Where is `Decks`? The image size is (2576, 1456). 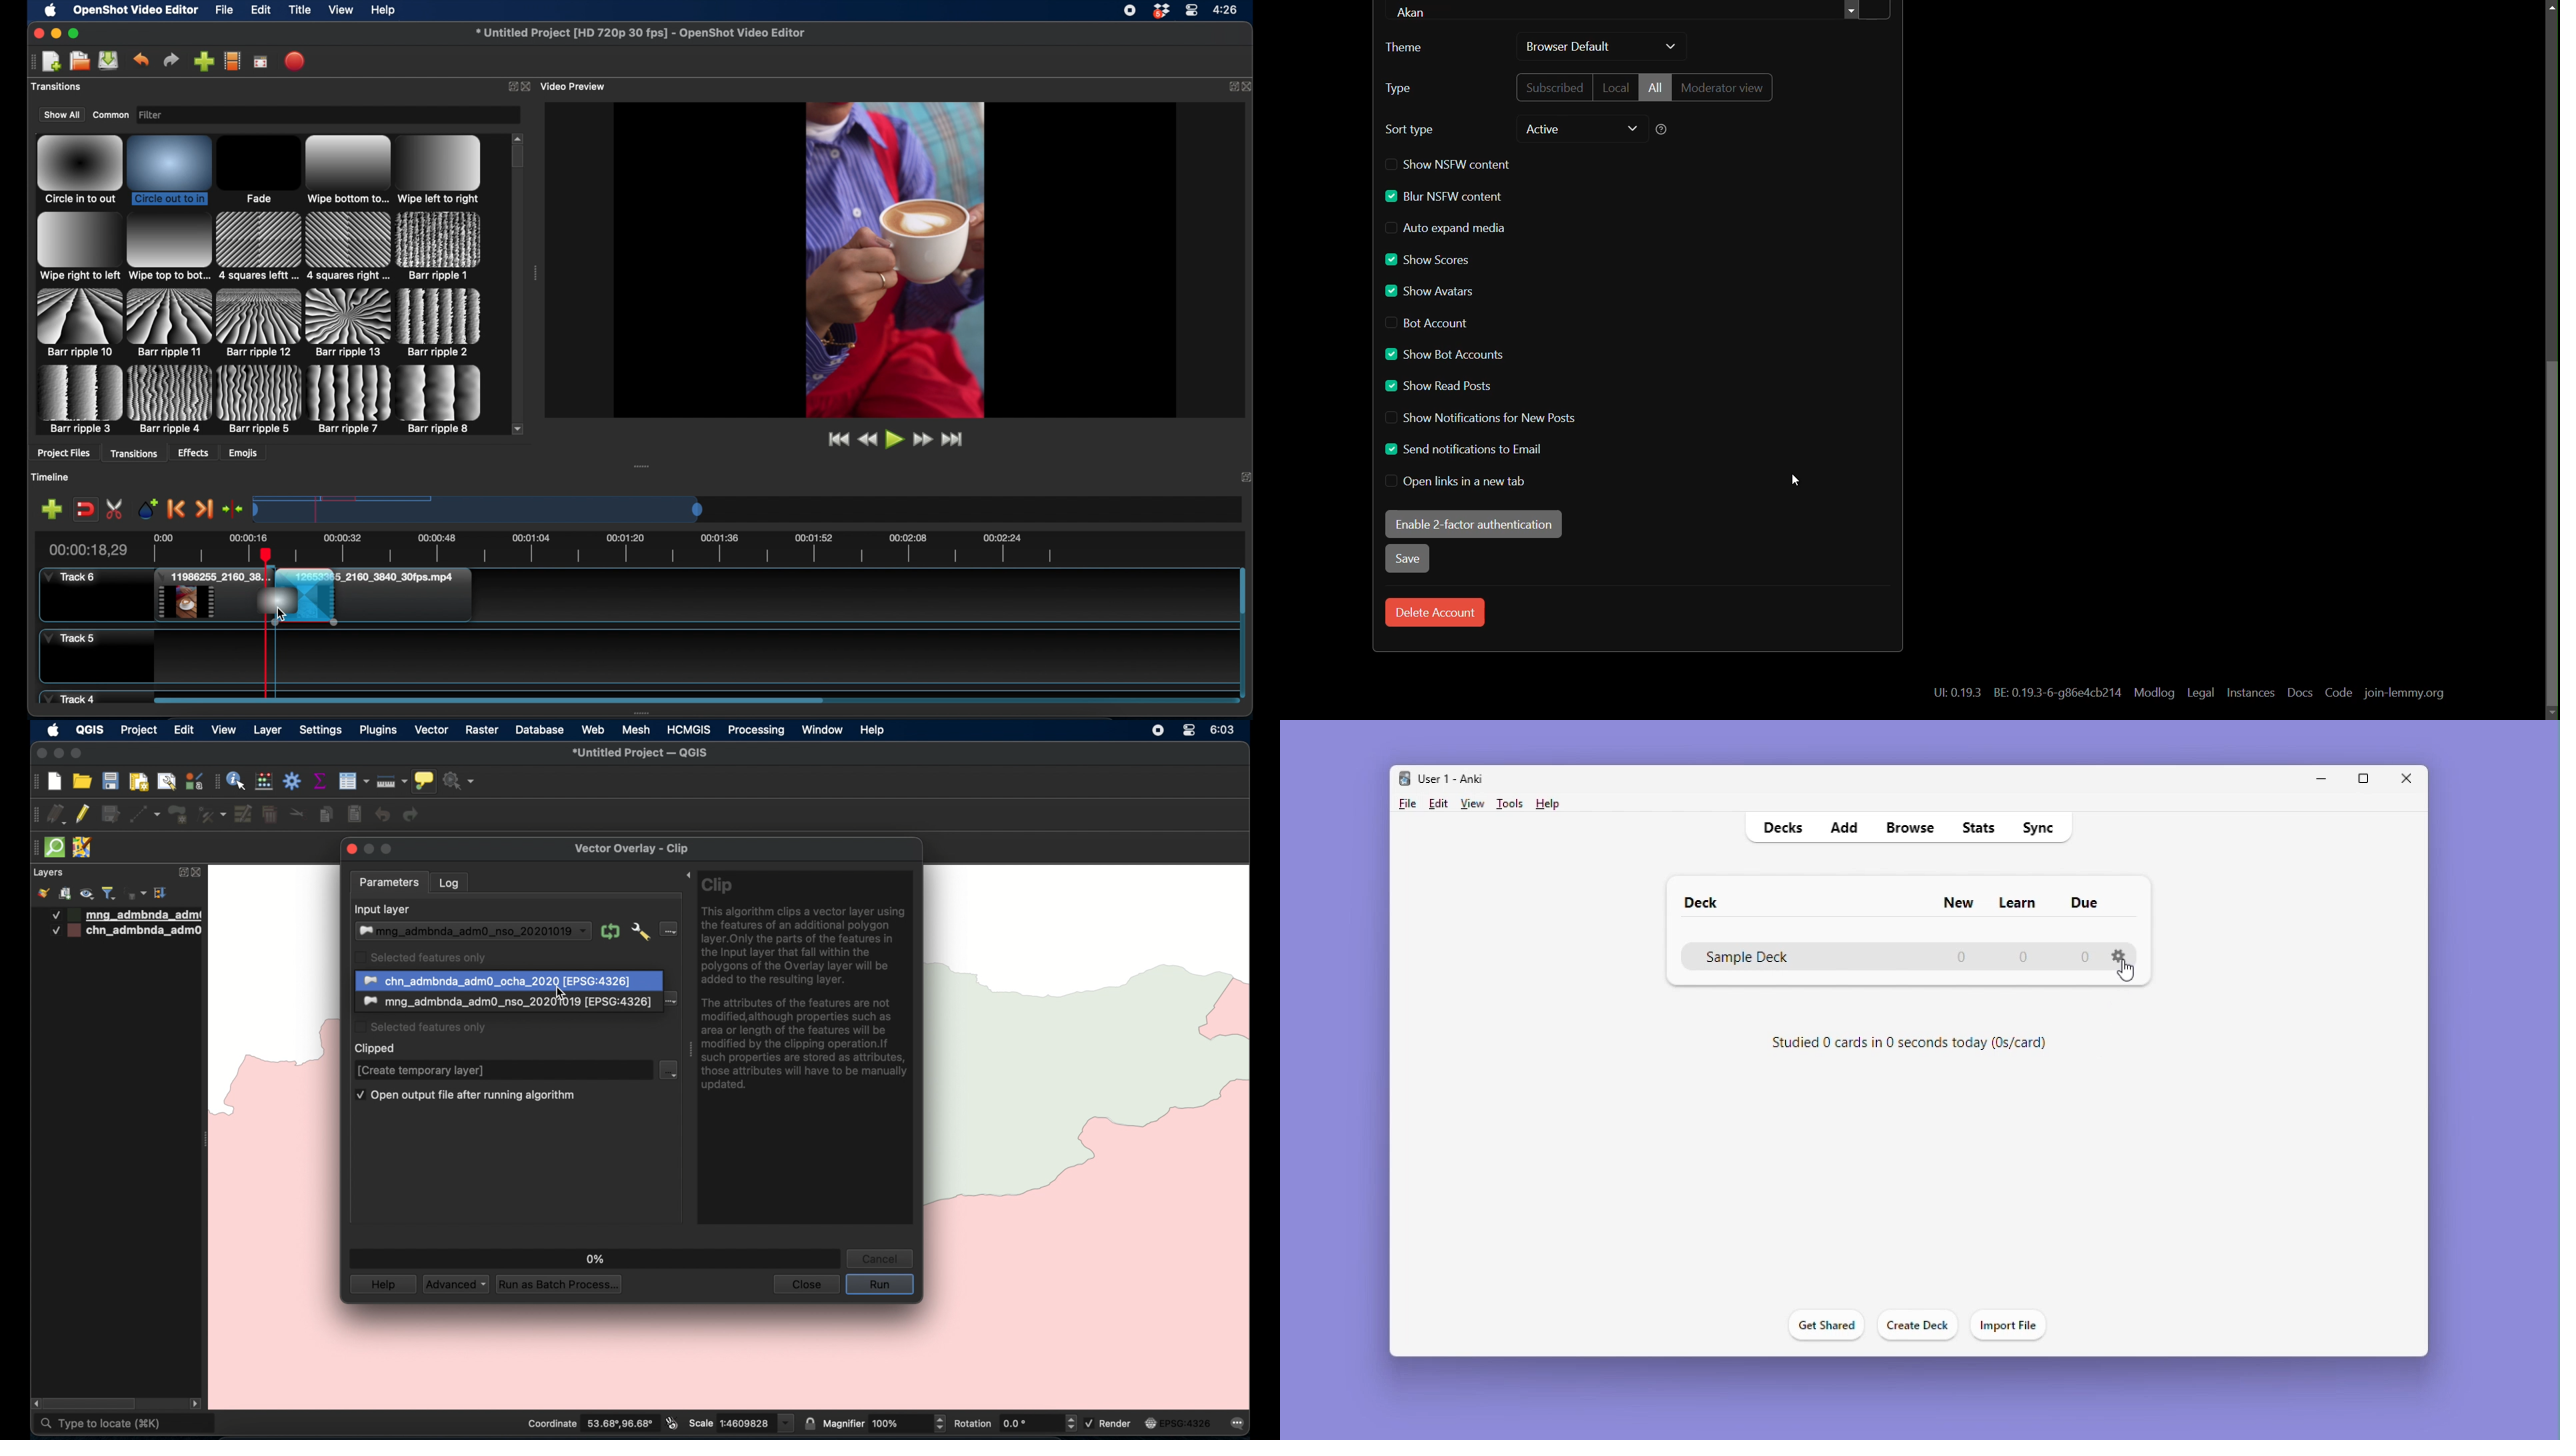
Decks is located at coordinates (1781, 828).